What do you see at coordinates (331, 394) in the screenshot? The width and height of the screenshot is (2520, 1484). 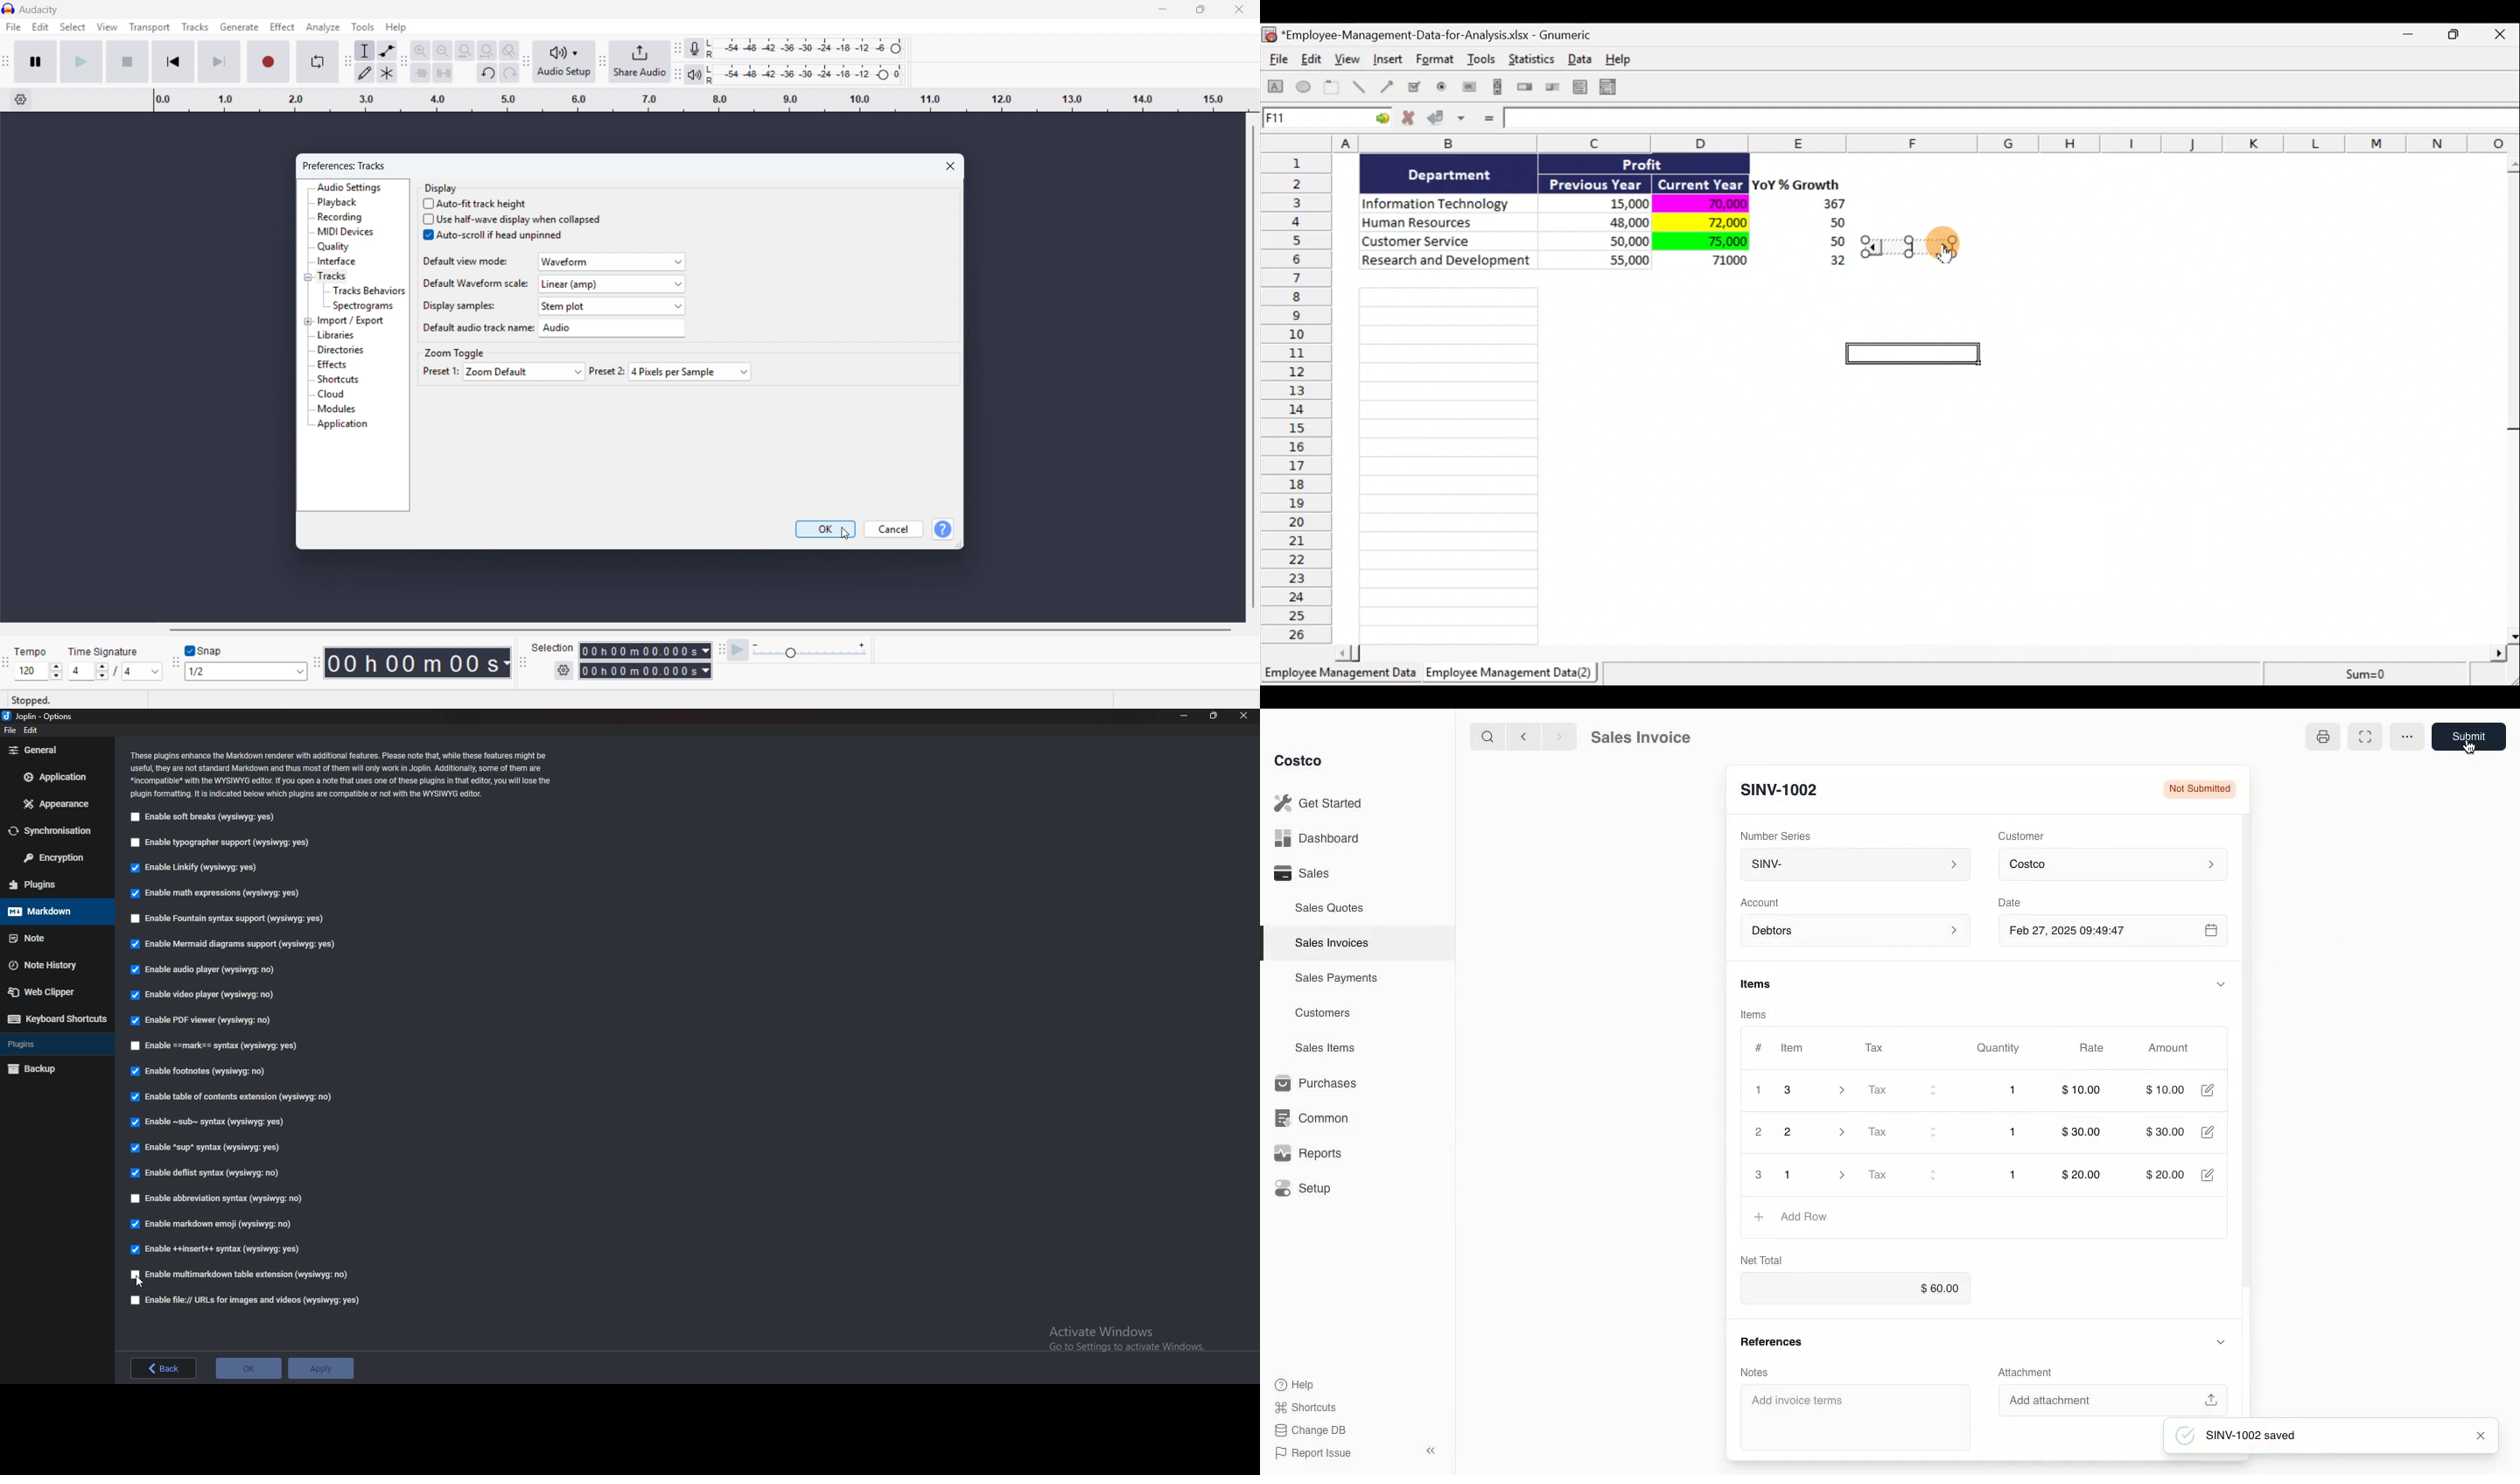 I see `cloud` at bounding box center [331, 394].